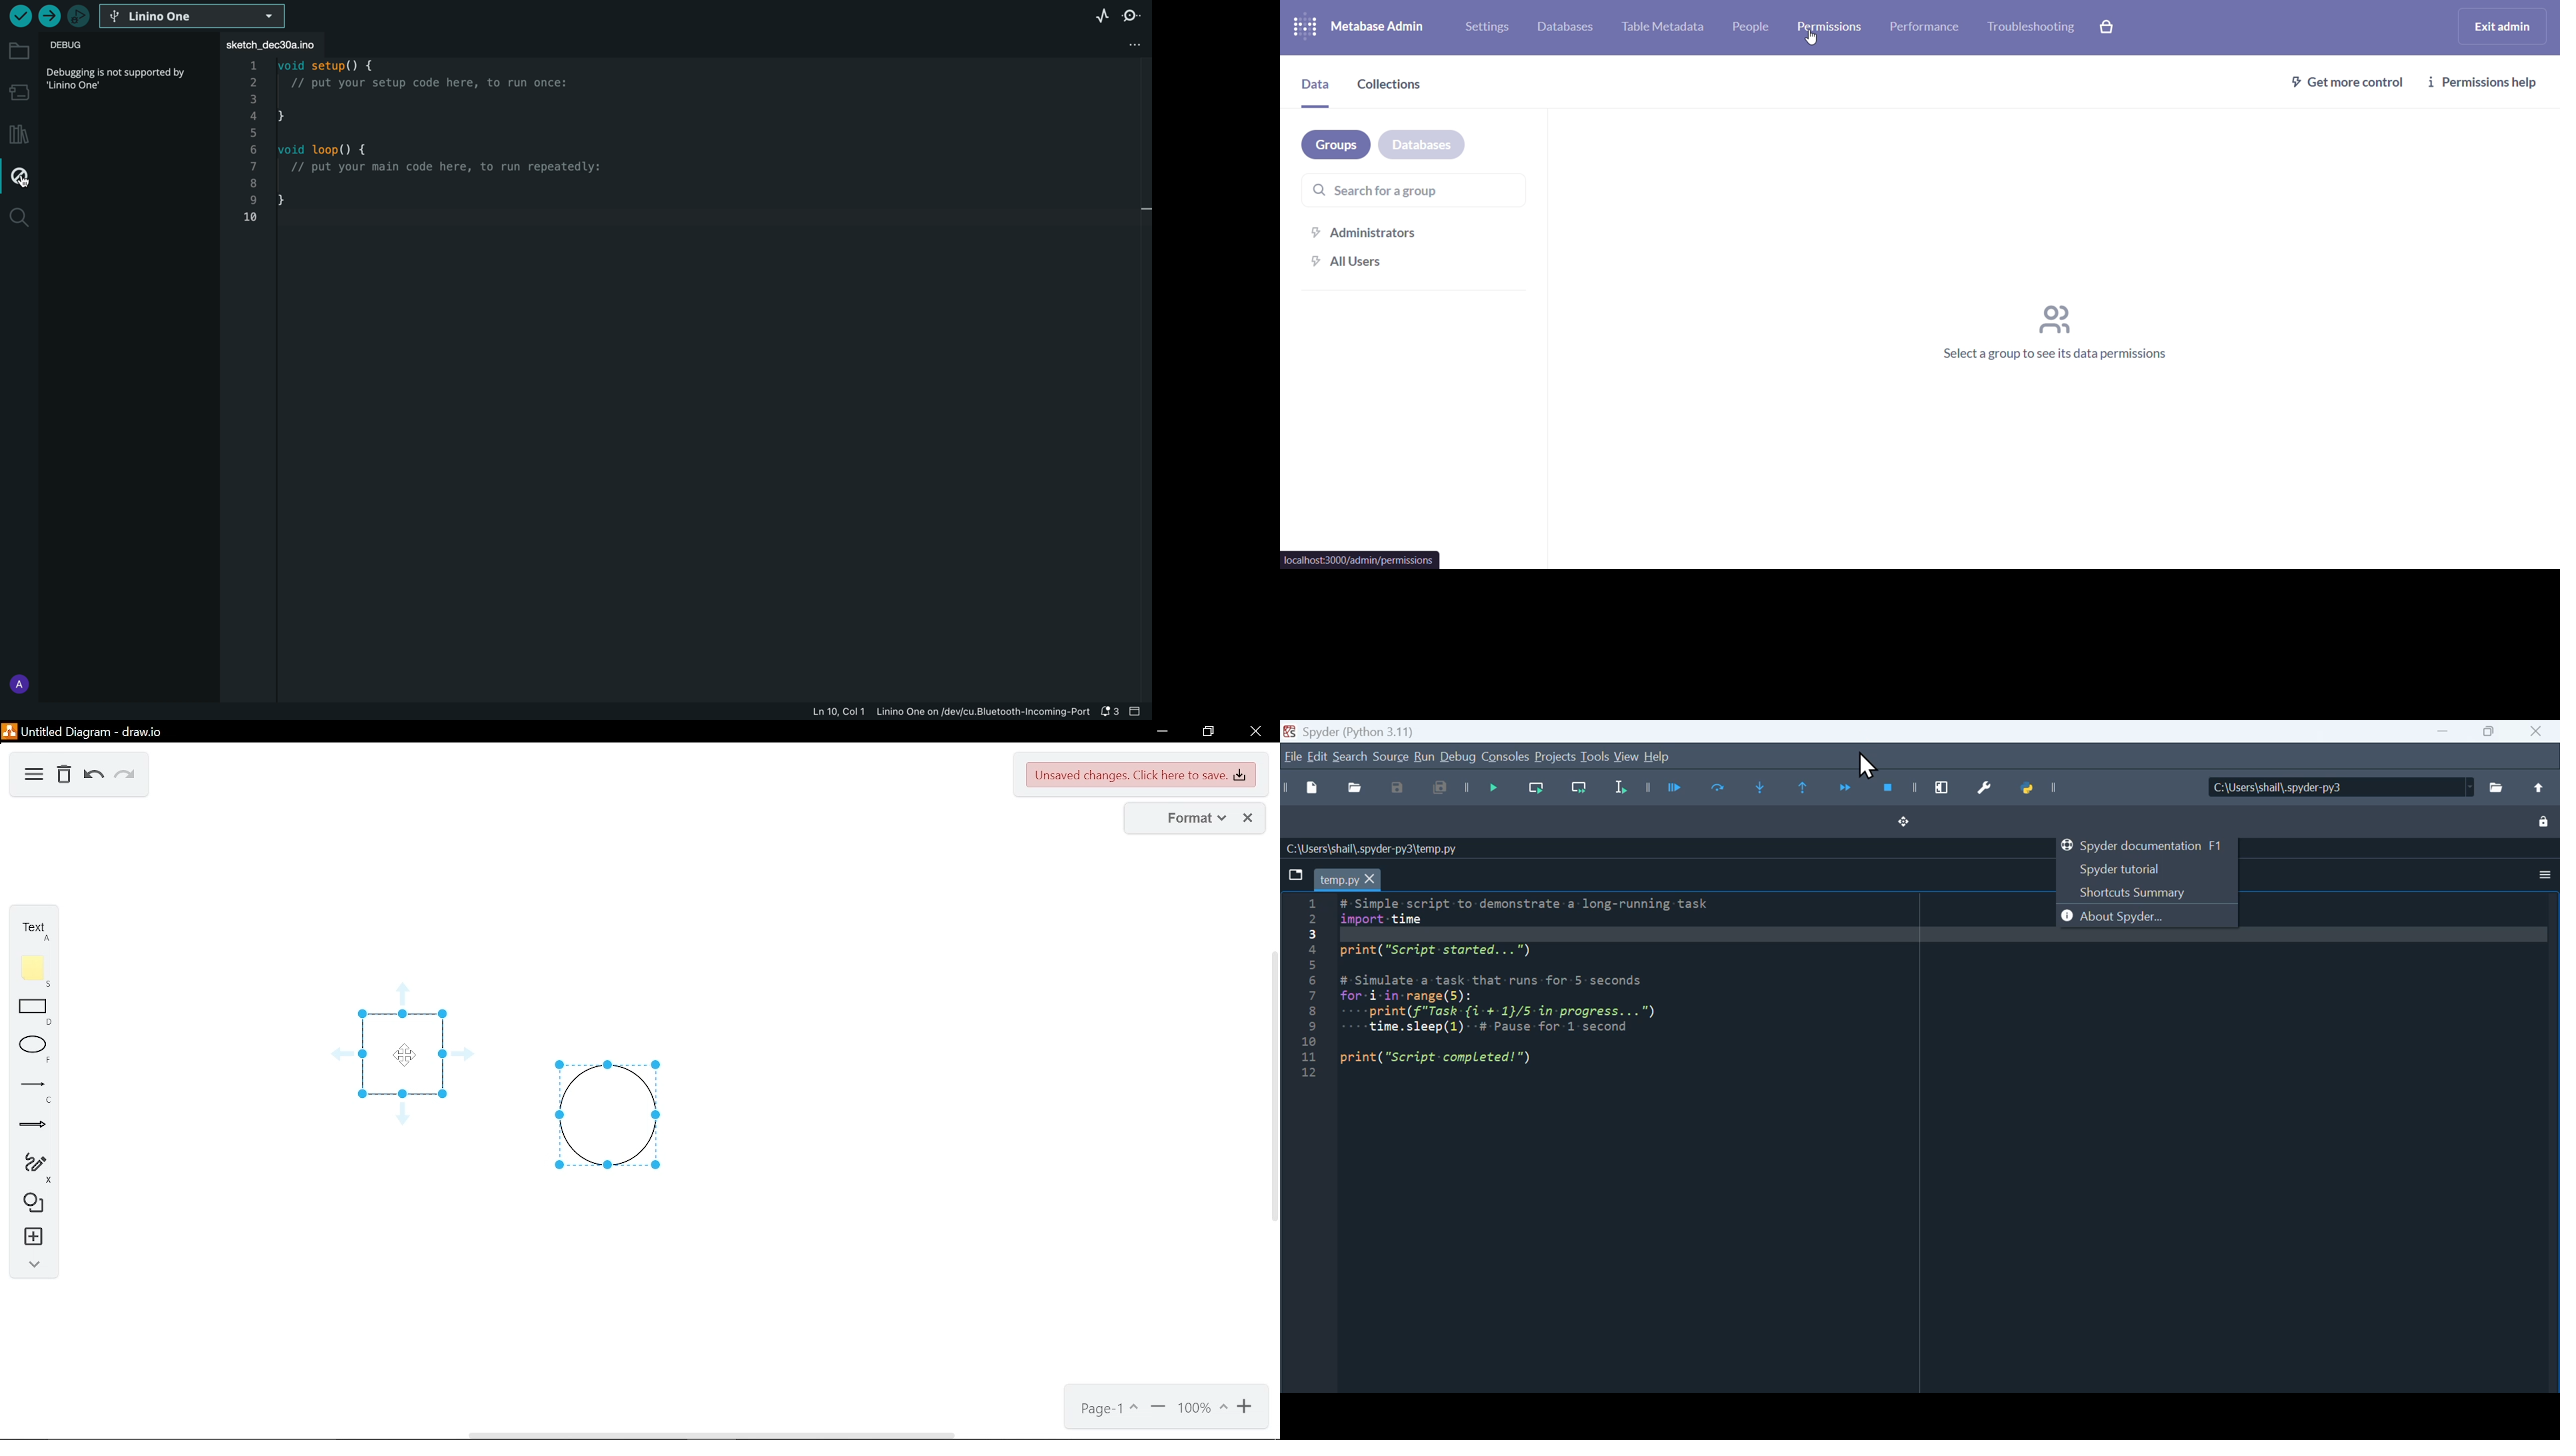 The height and width of the screenshot is (1456, 2576). Describe the element at coordinates (1321, 755) in the screenshot. I see `Edit` at that location.